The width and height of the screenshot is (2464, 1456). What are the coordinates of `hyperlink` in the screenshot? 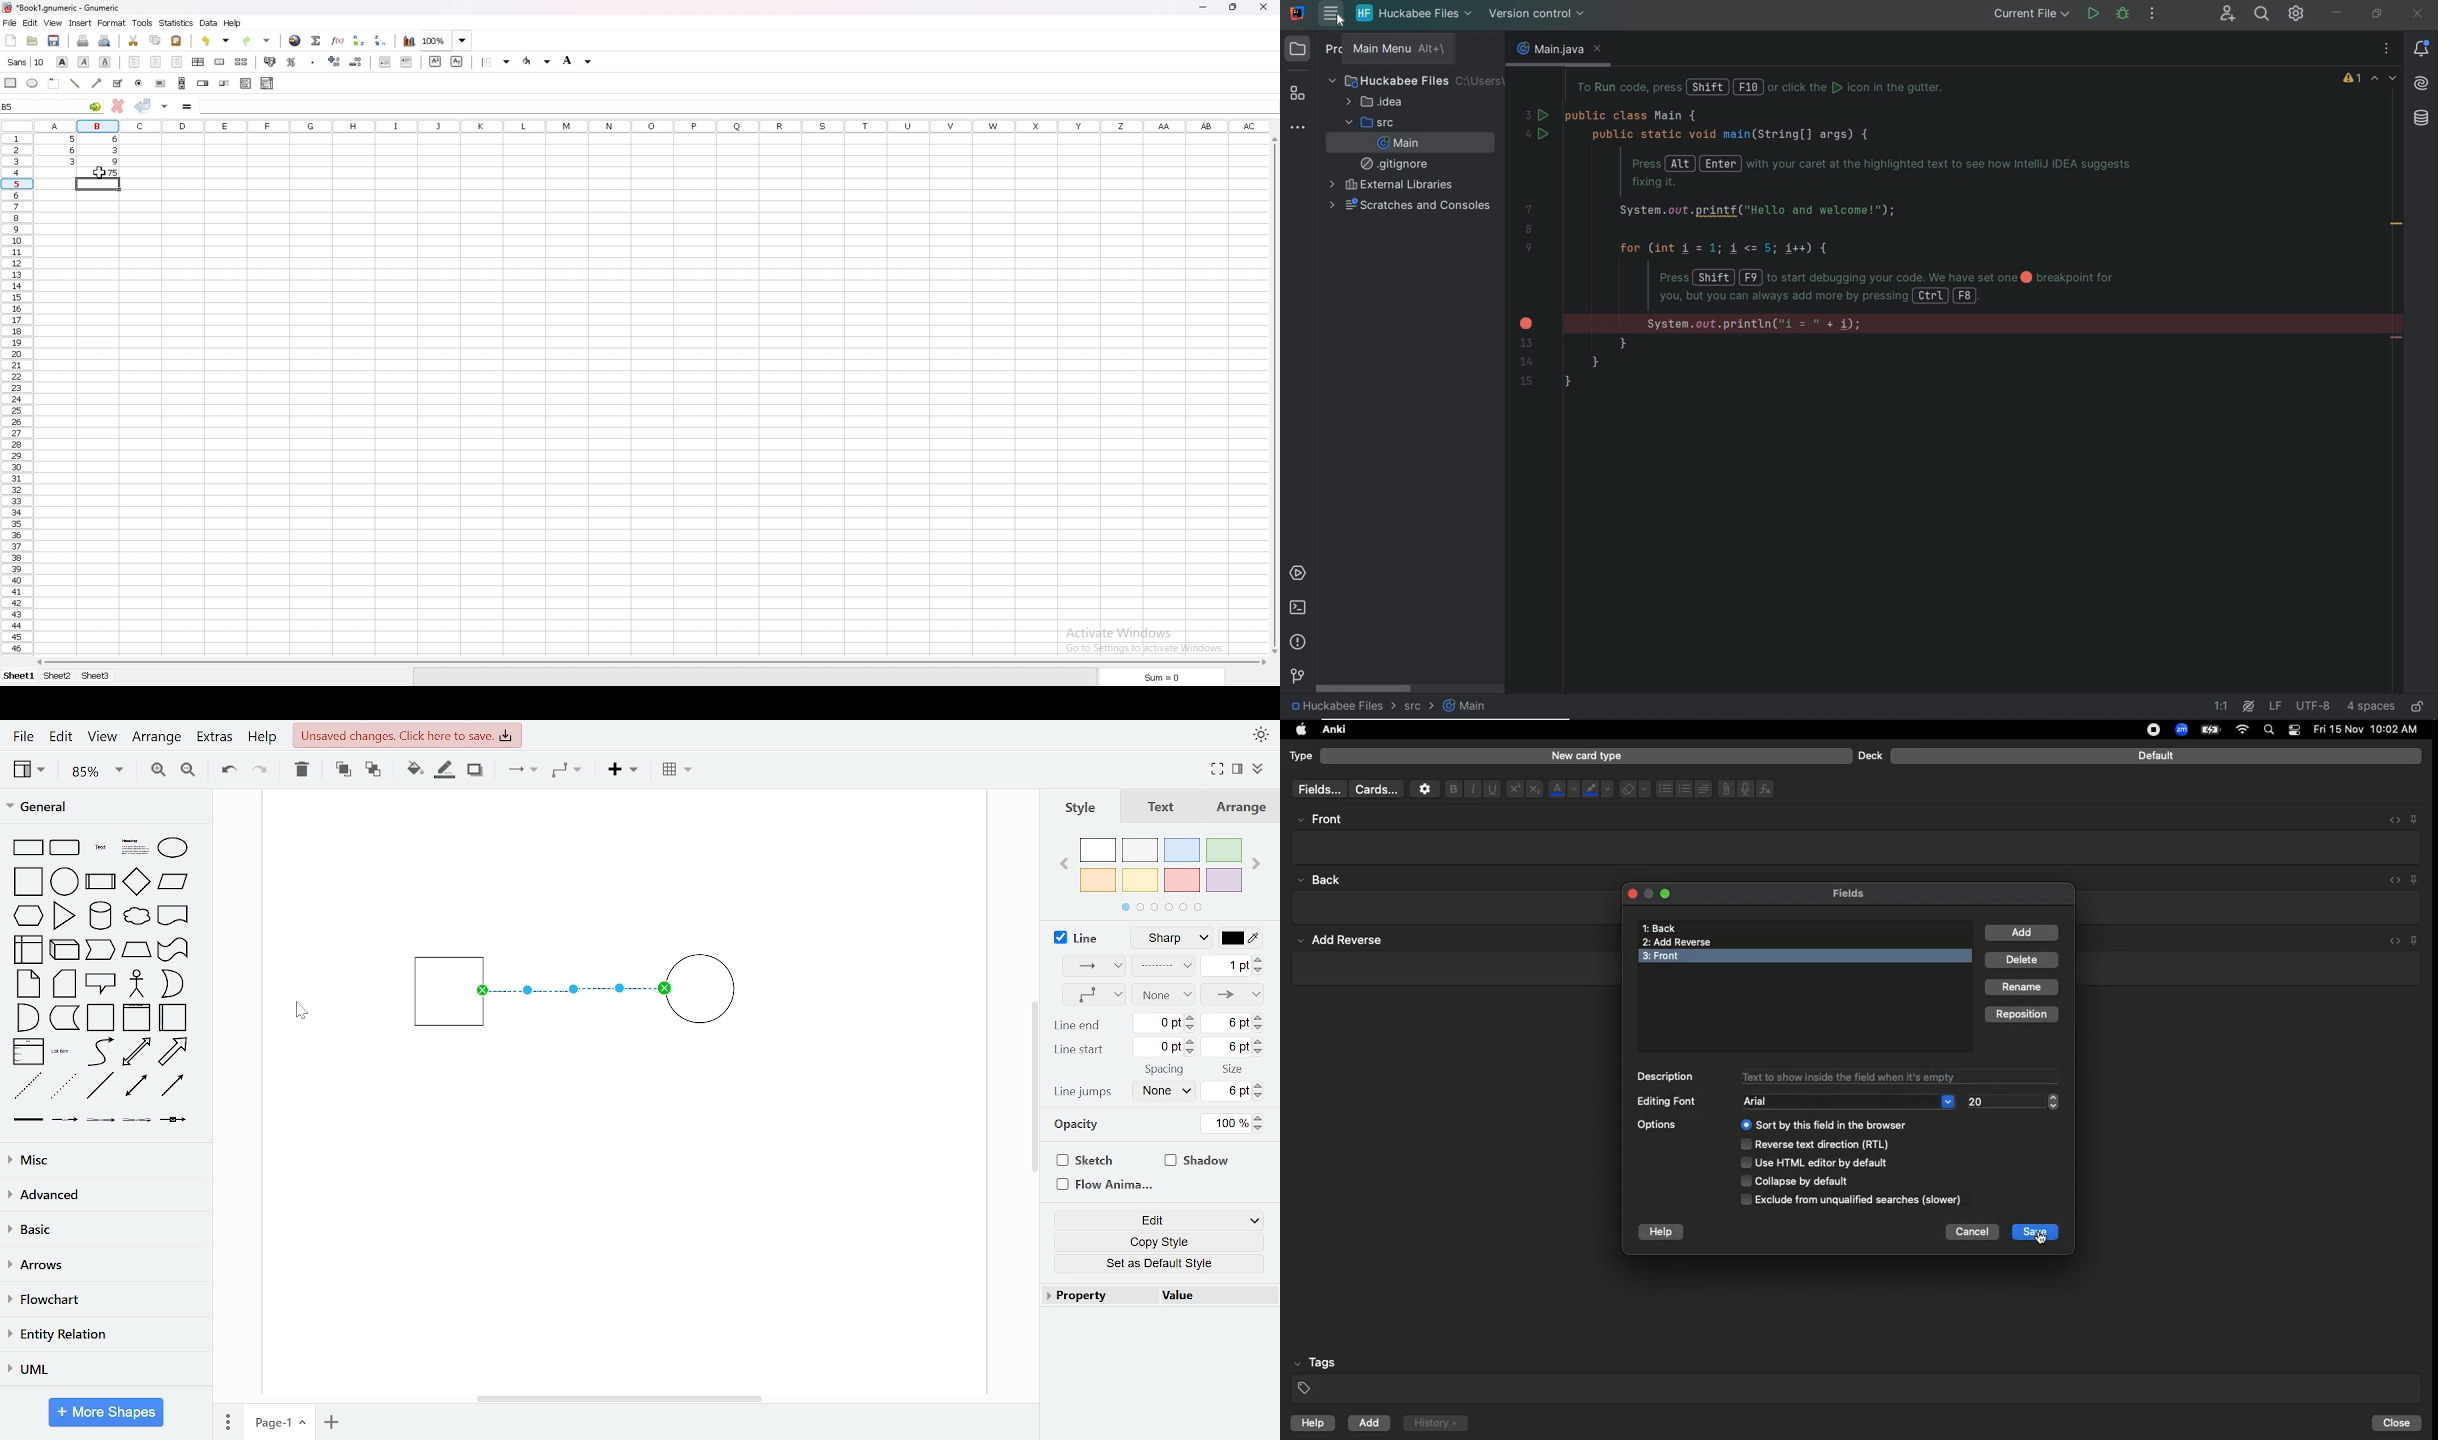 It's located at (295, 41).